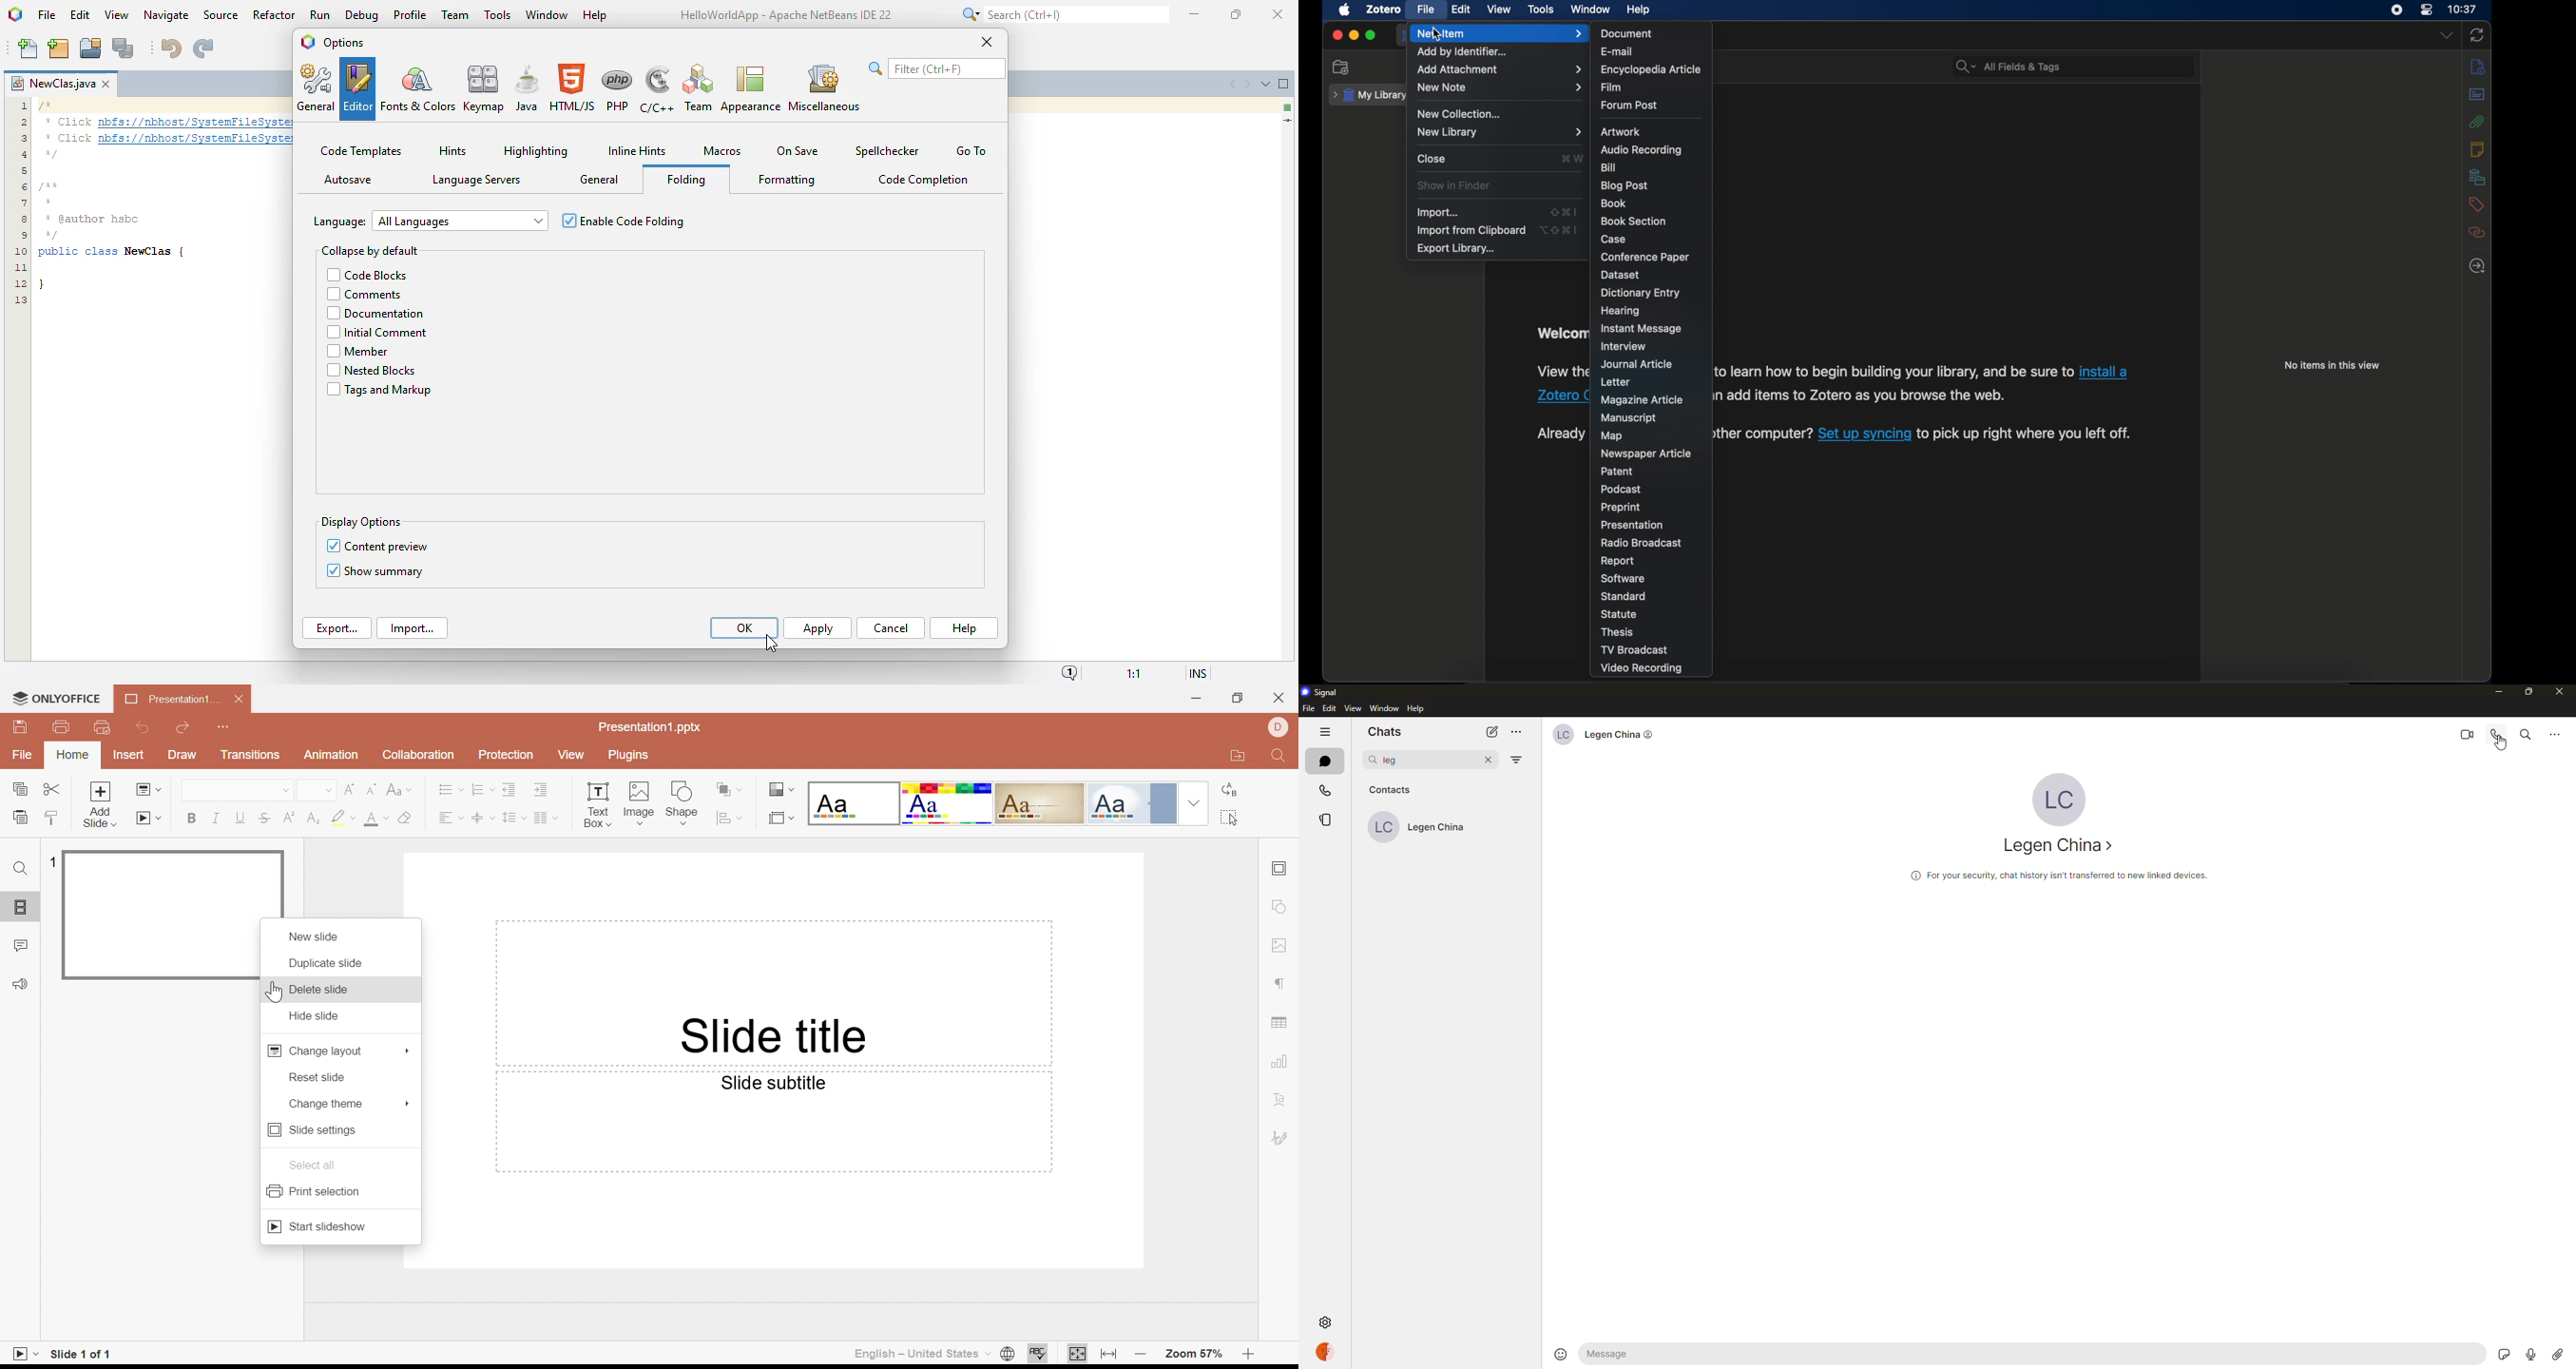 This screenshot has width=2576, height=1372. I want to click on Duplicate Slide, so click(329, 962).